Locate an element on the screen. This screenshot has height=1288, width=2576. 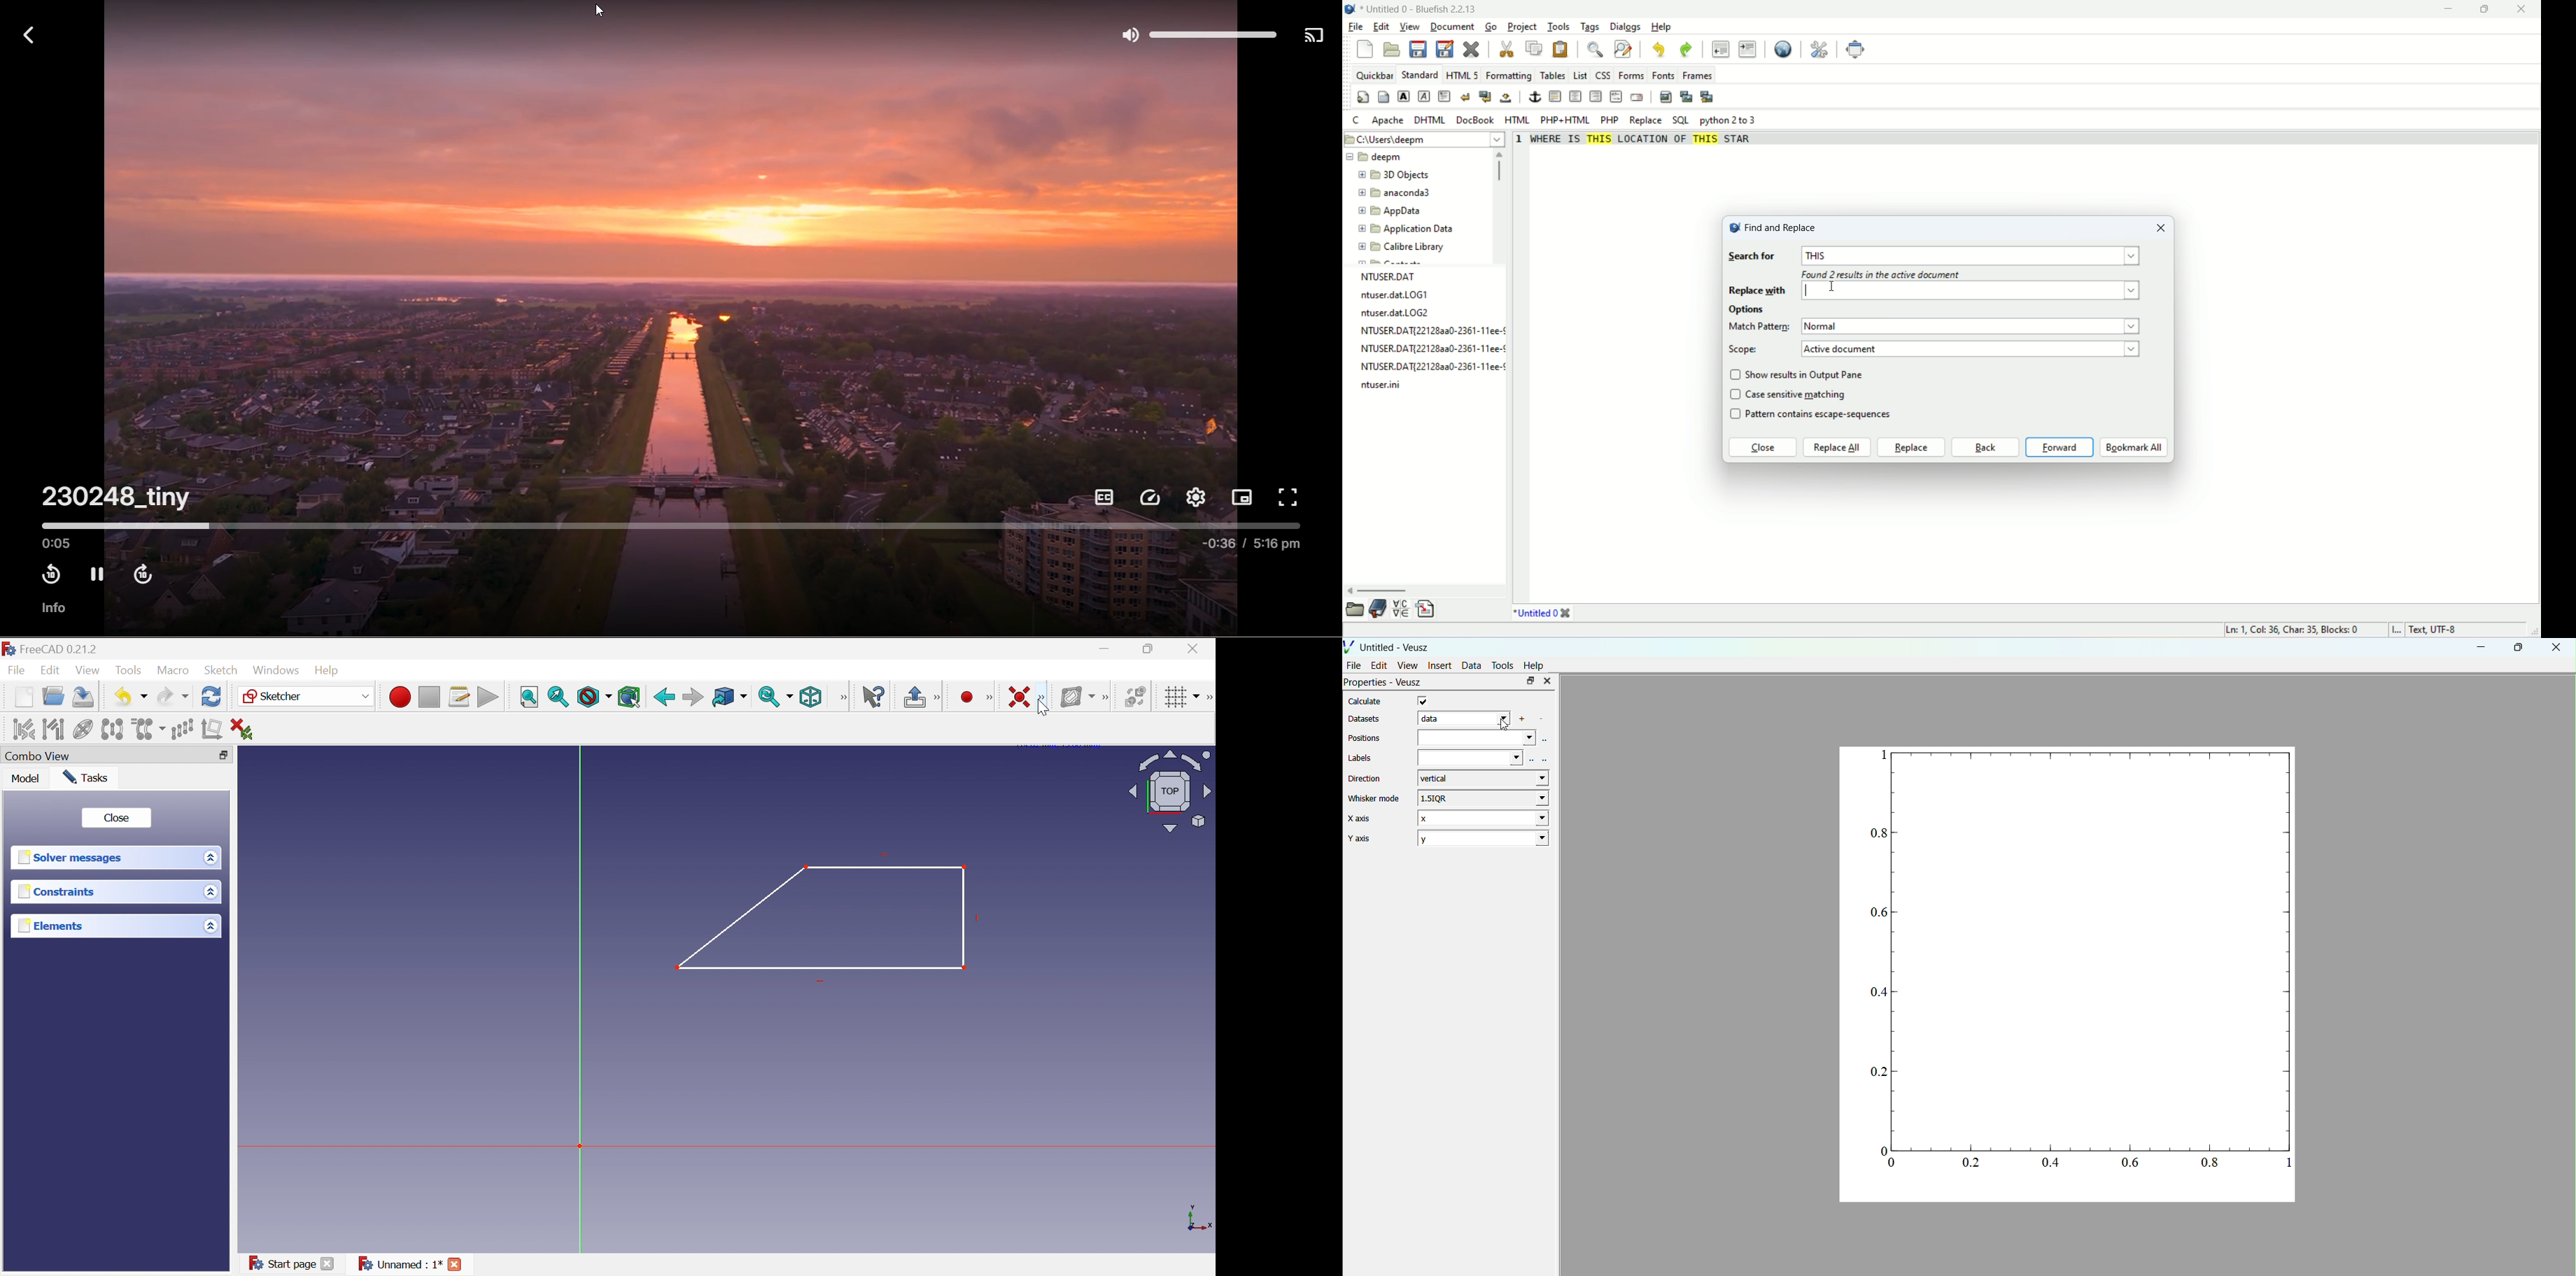
Calculate is located at coordinates (1369, 703).